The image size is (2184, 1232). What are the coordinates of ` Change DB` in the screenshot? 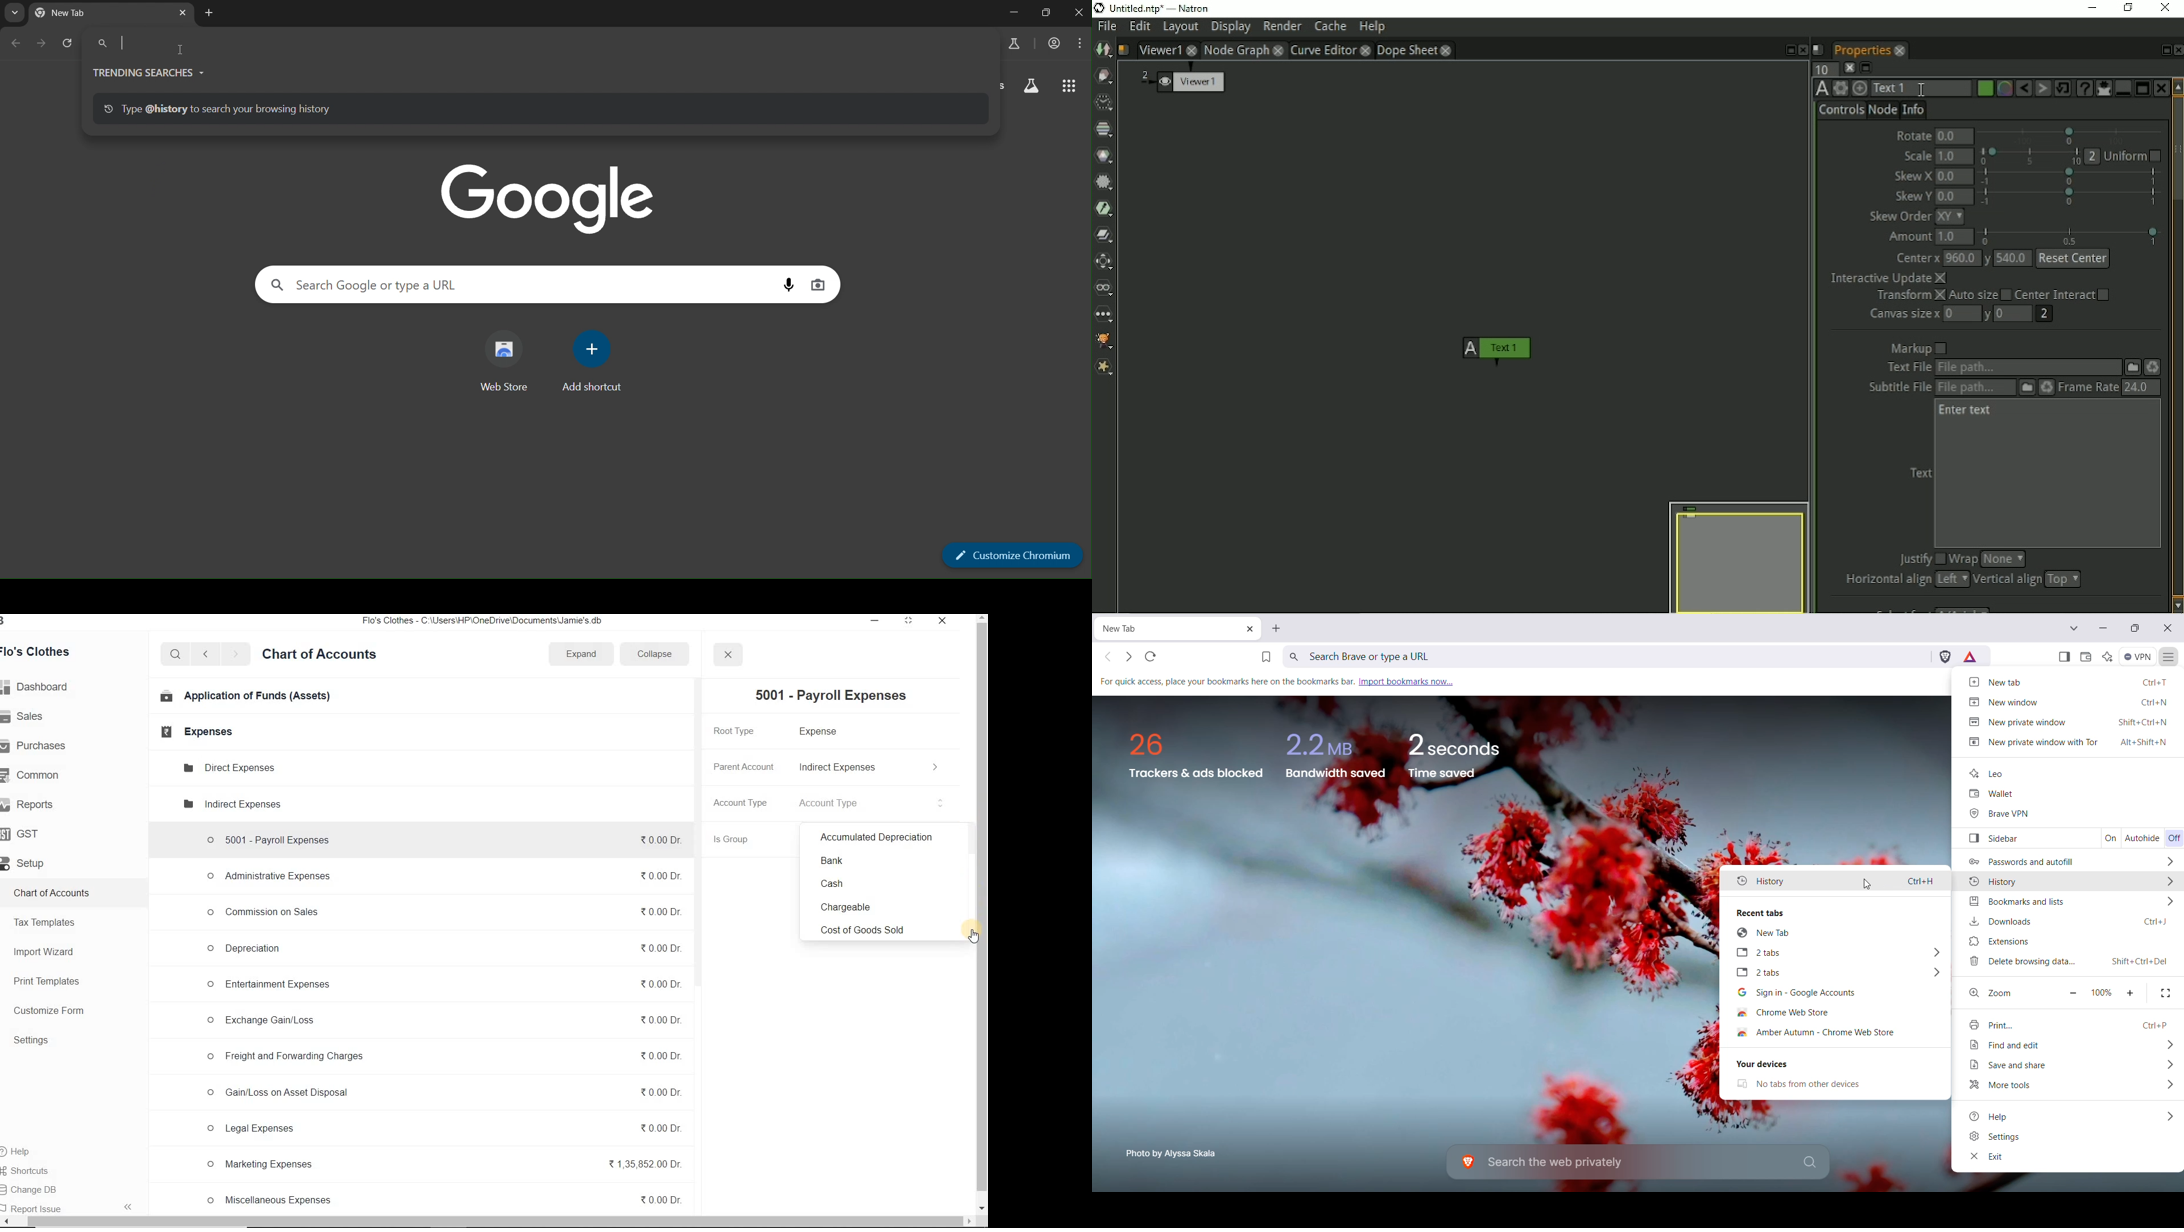 It's located at (42, 1188).